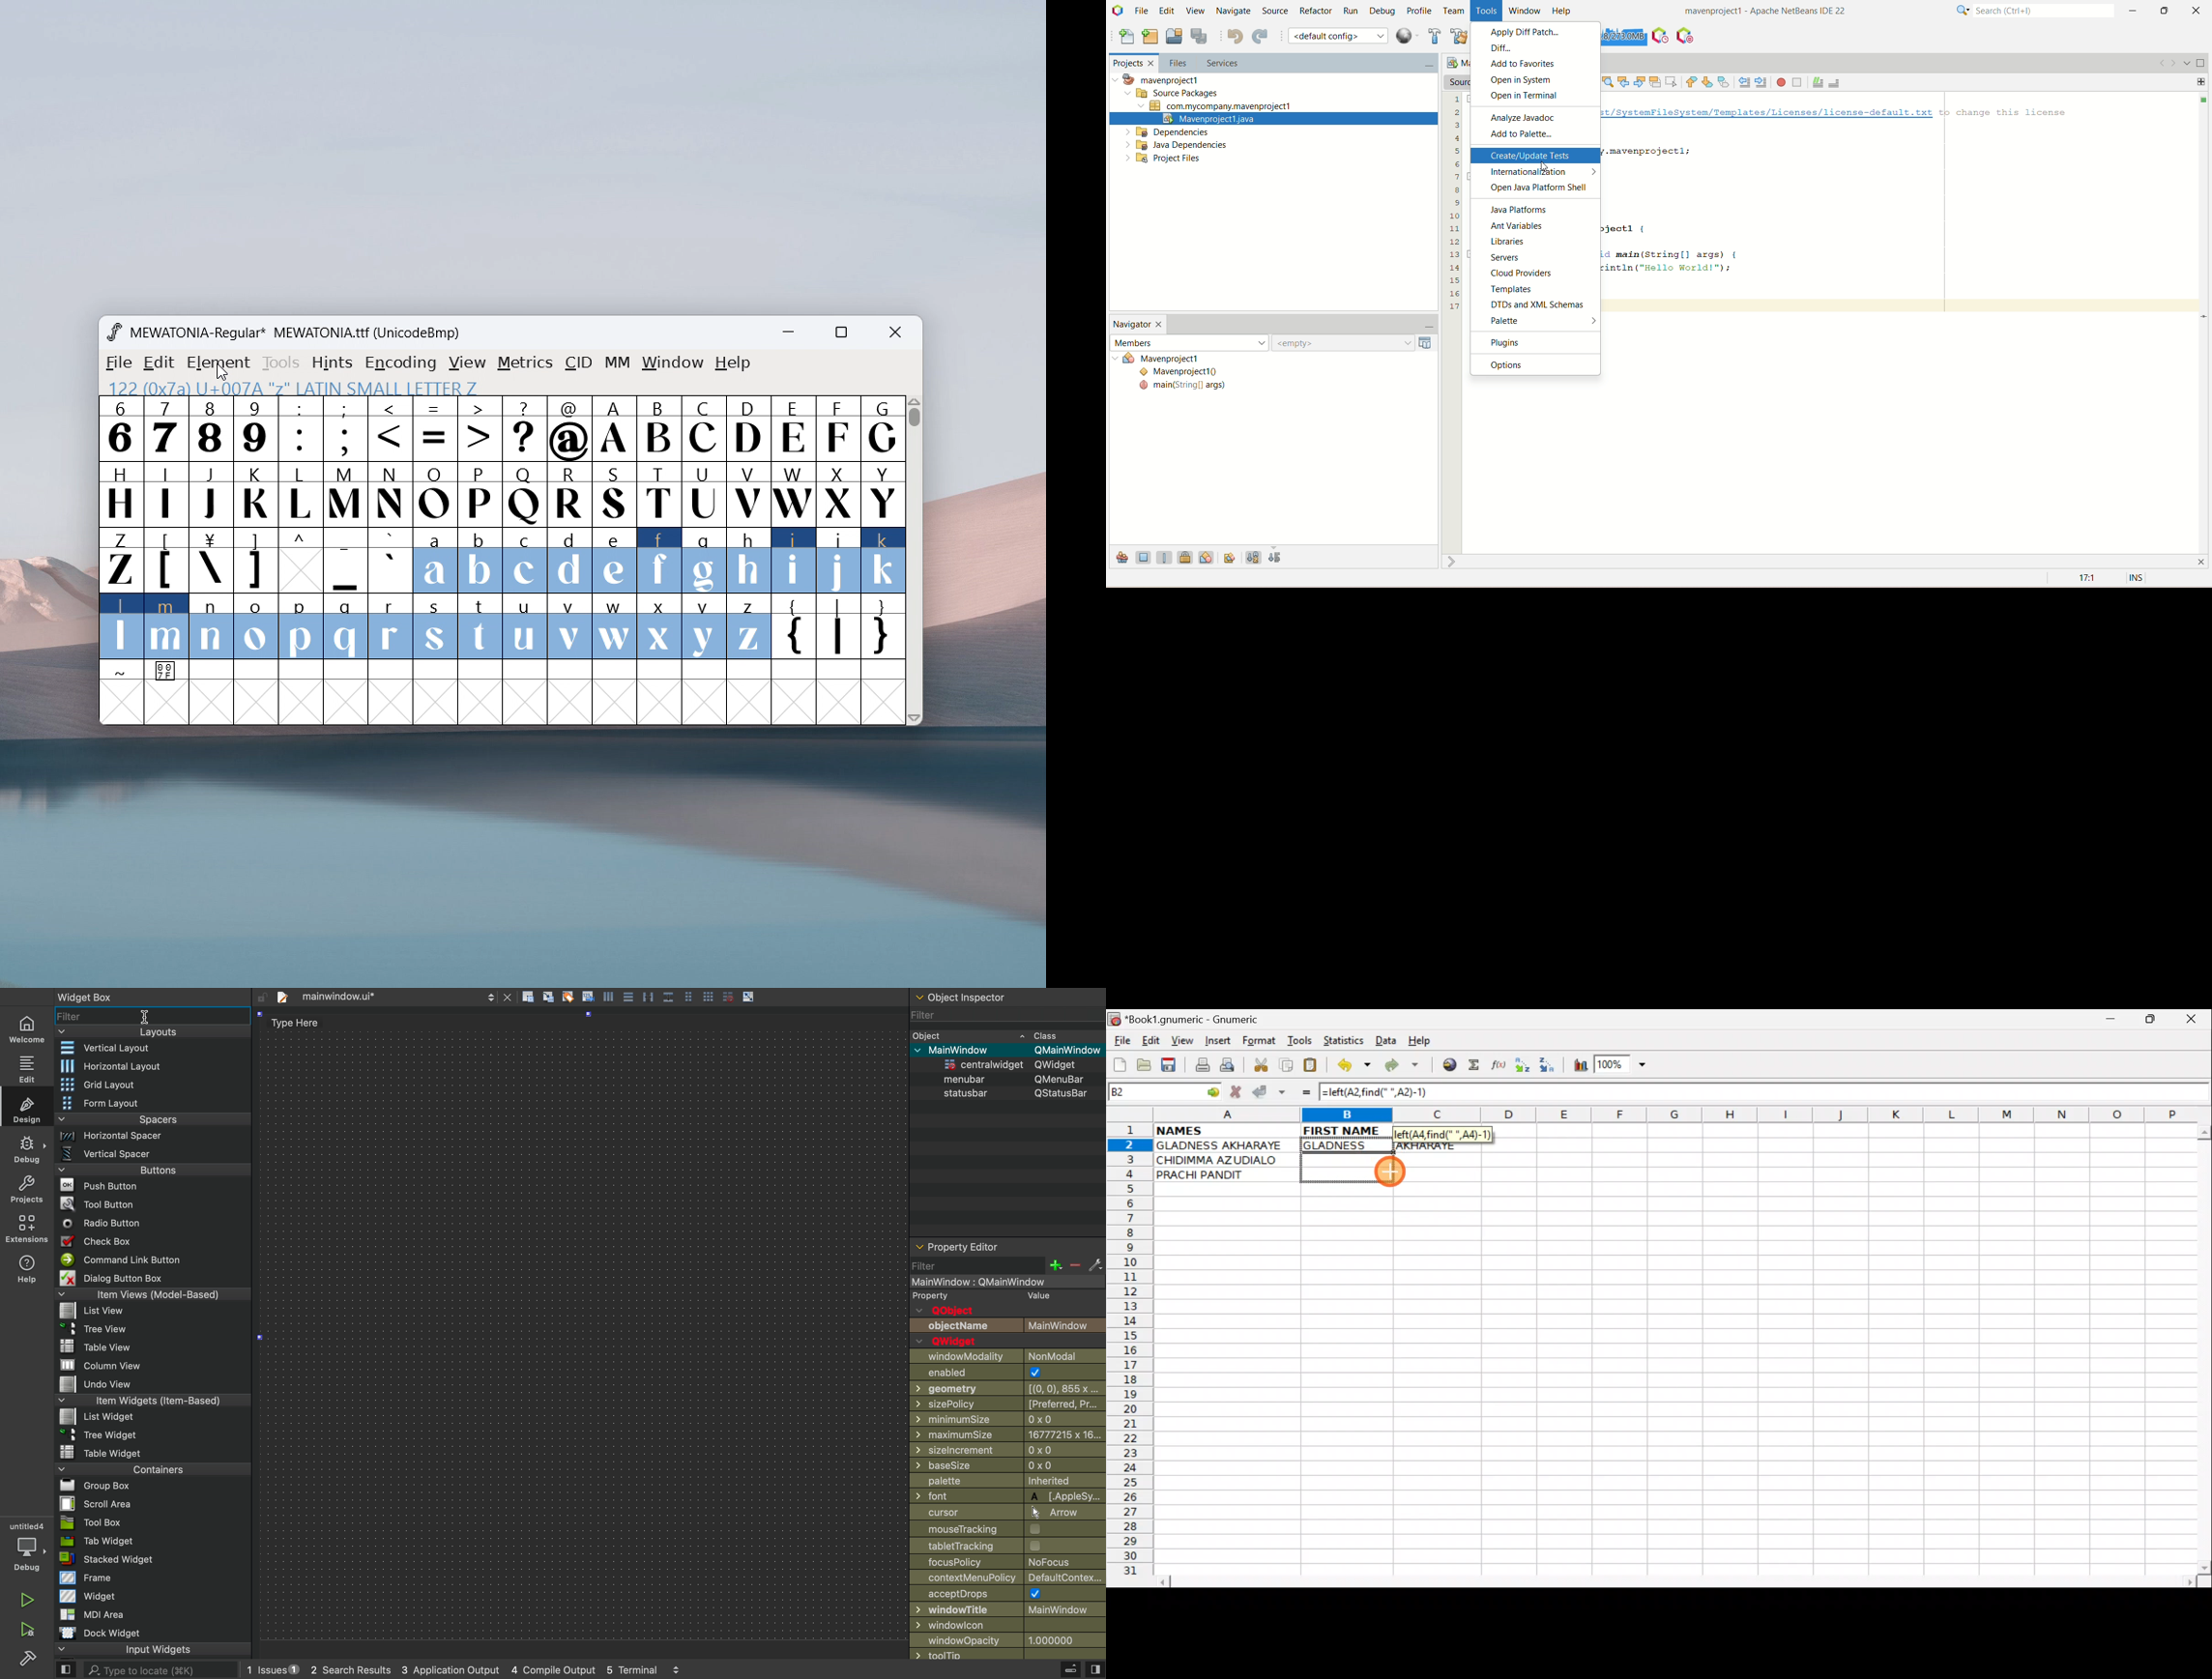 The width and height of the screenshot is (2212, 1680). I want to click on Tools, so click(1301, 1041).